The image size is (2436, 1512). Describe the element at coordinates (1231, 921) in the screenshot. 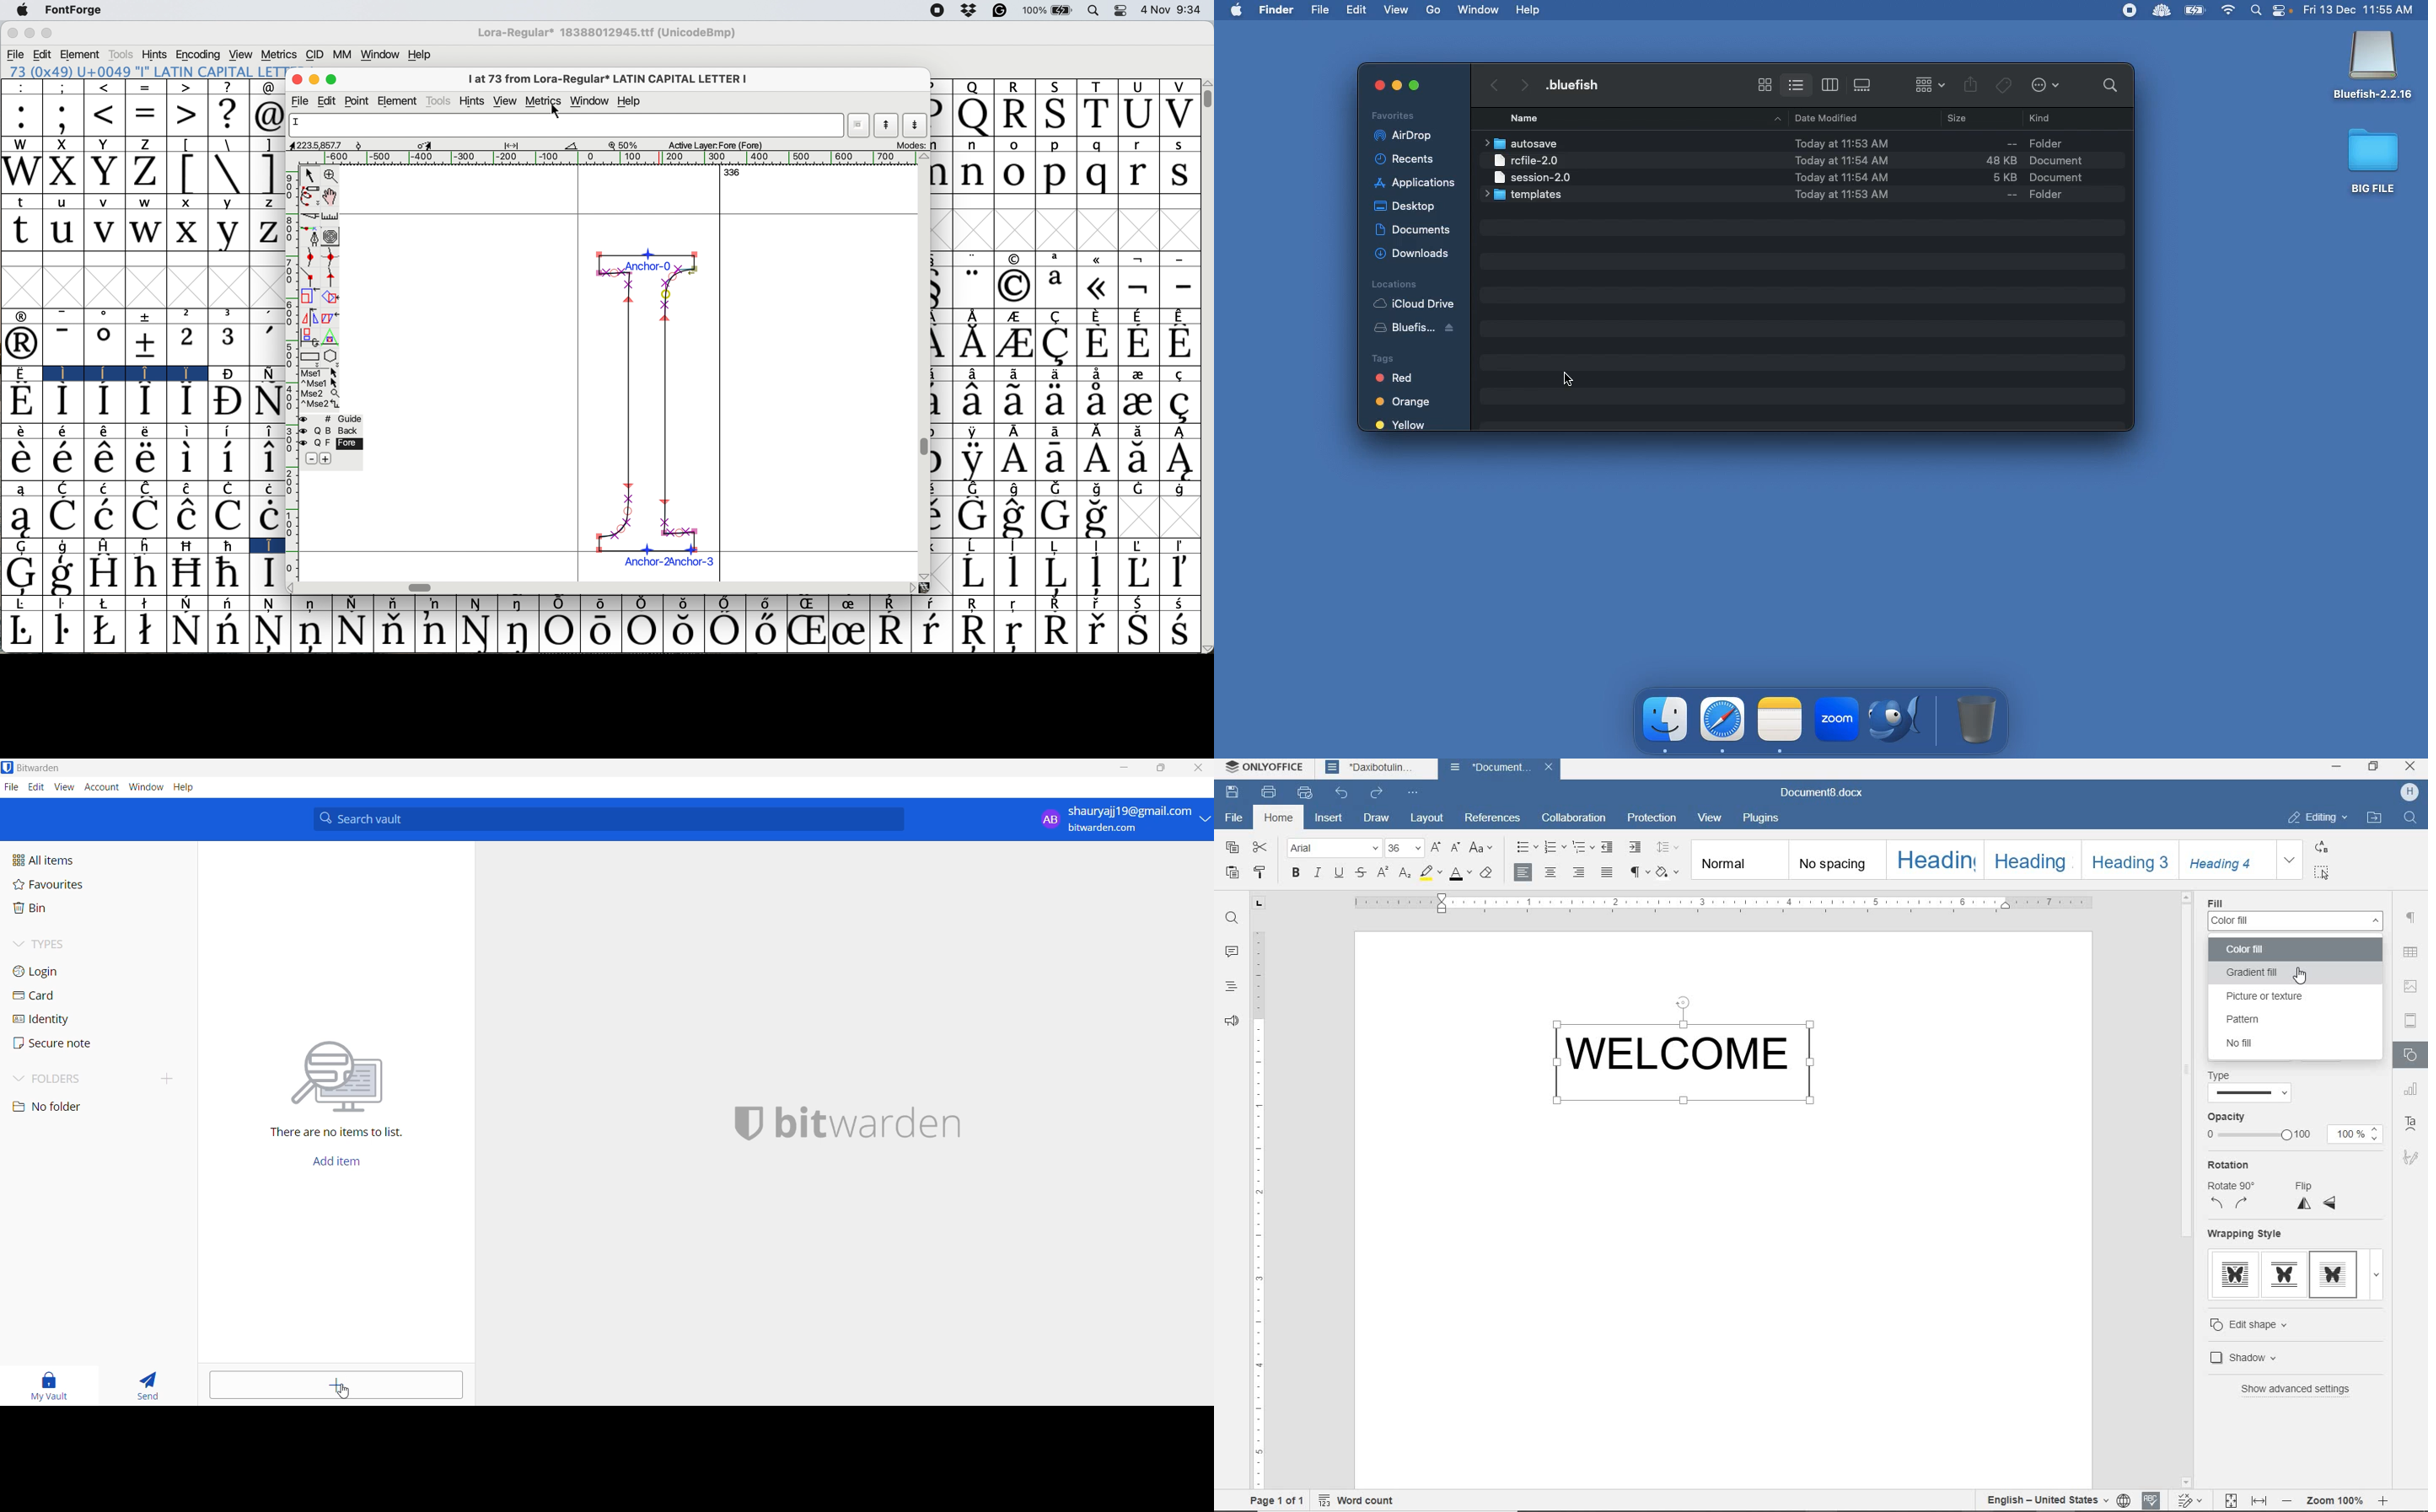

I see `FIND` at that location.